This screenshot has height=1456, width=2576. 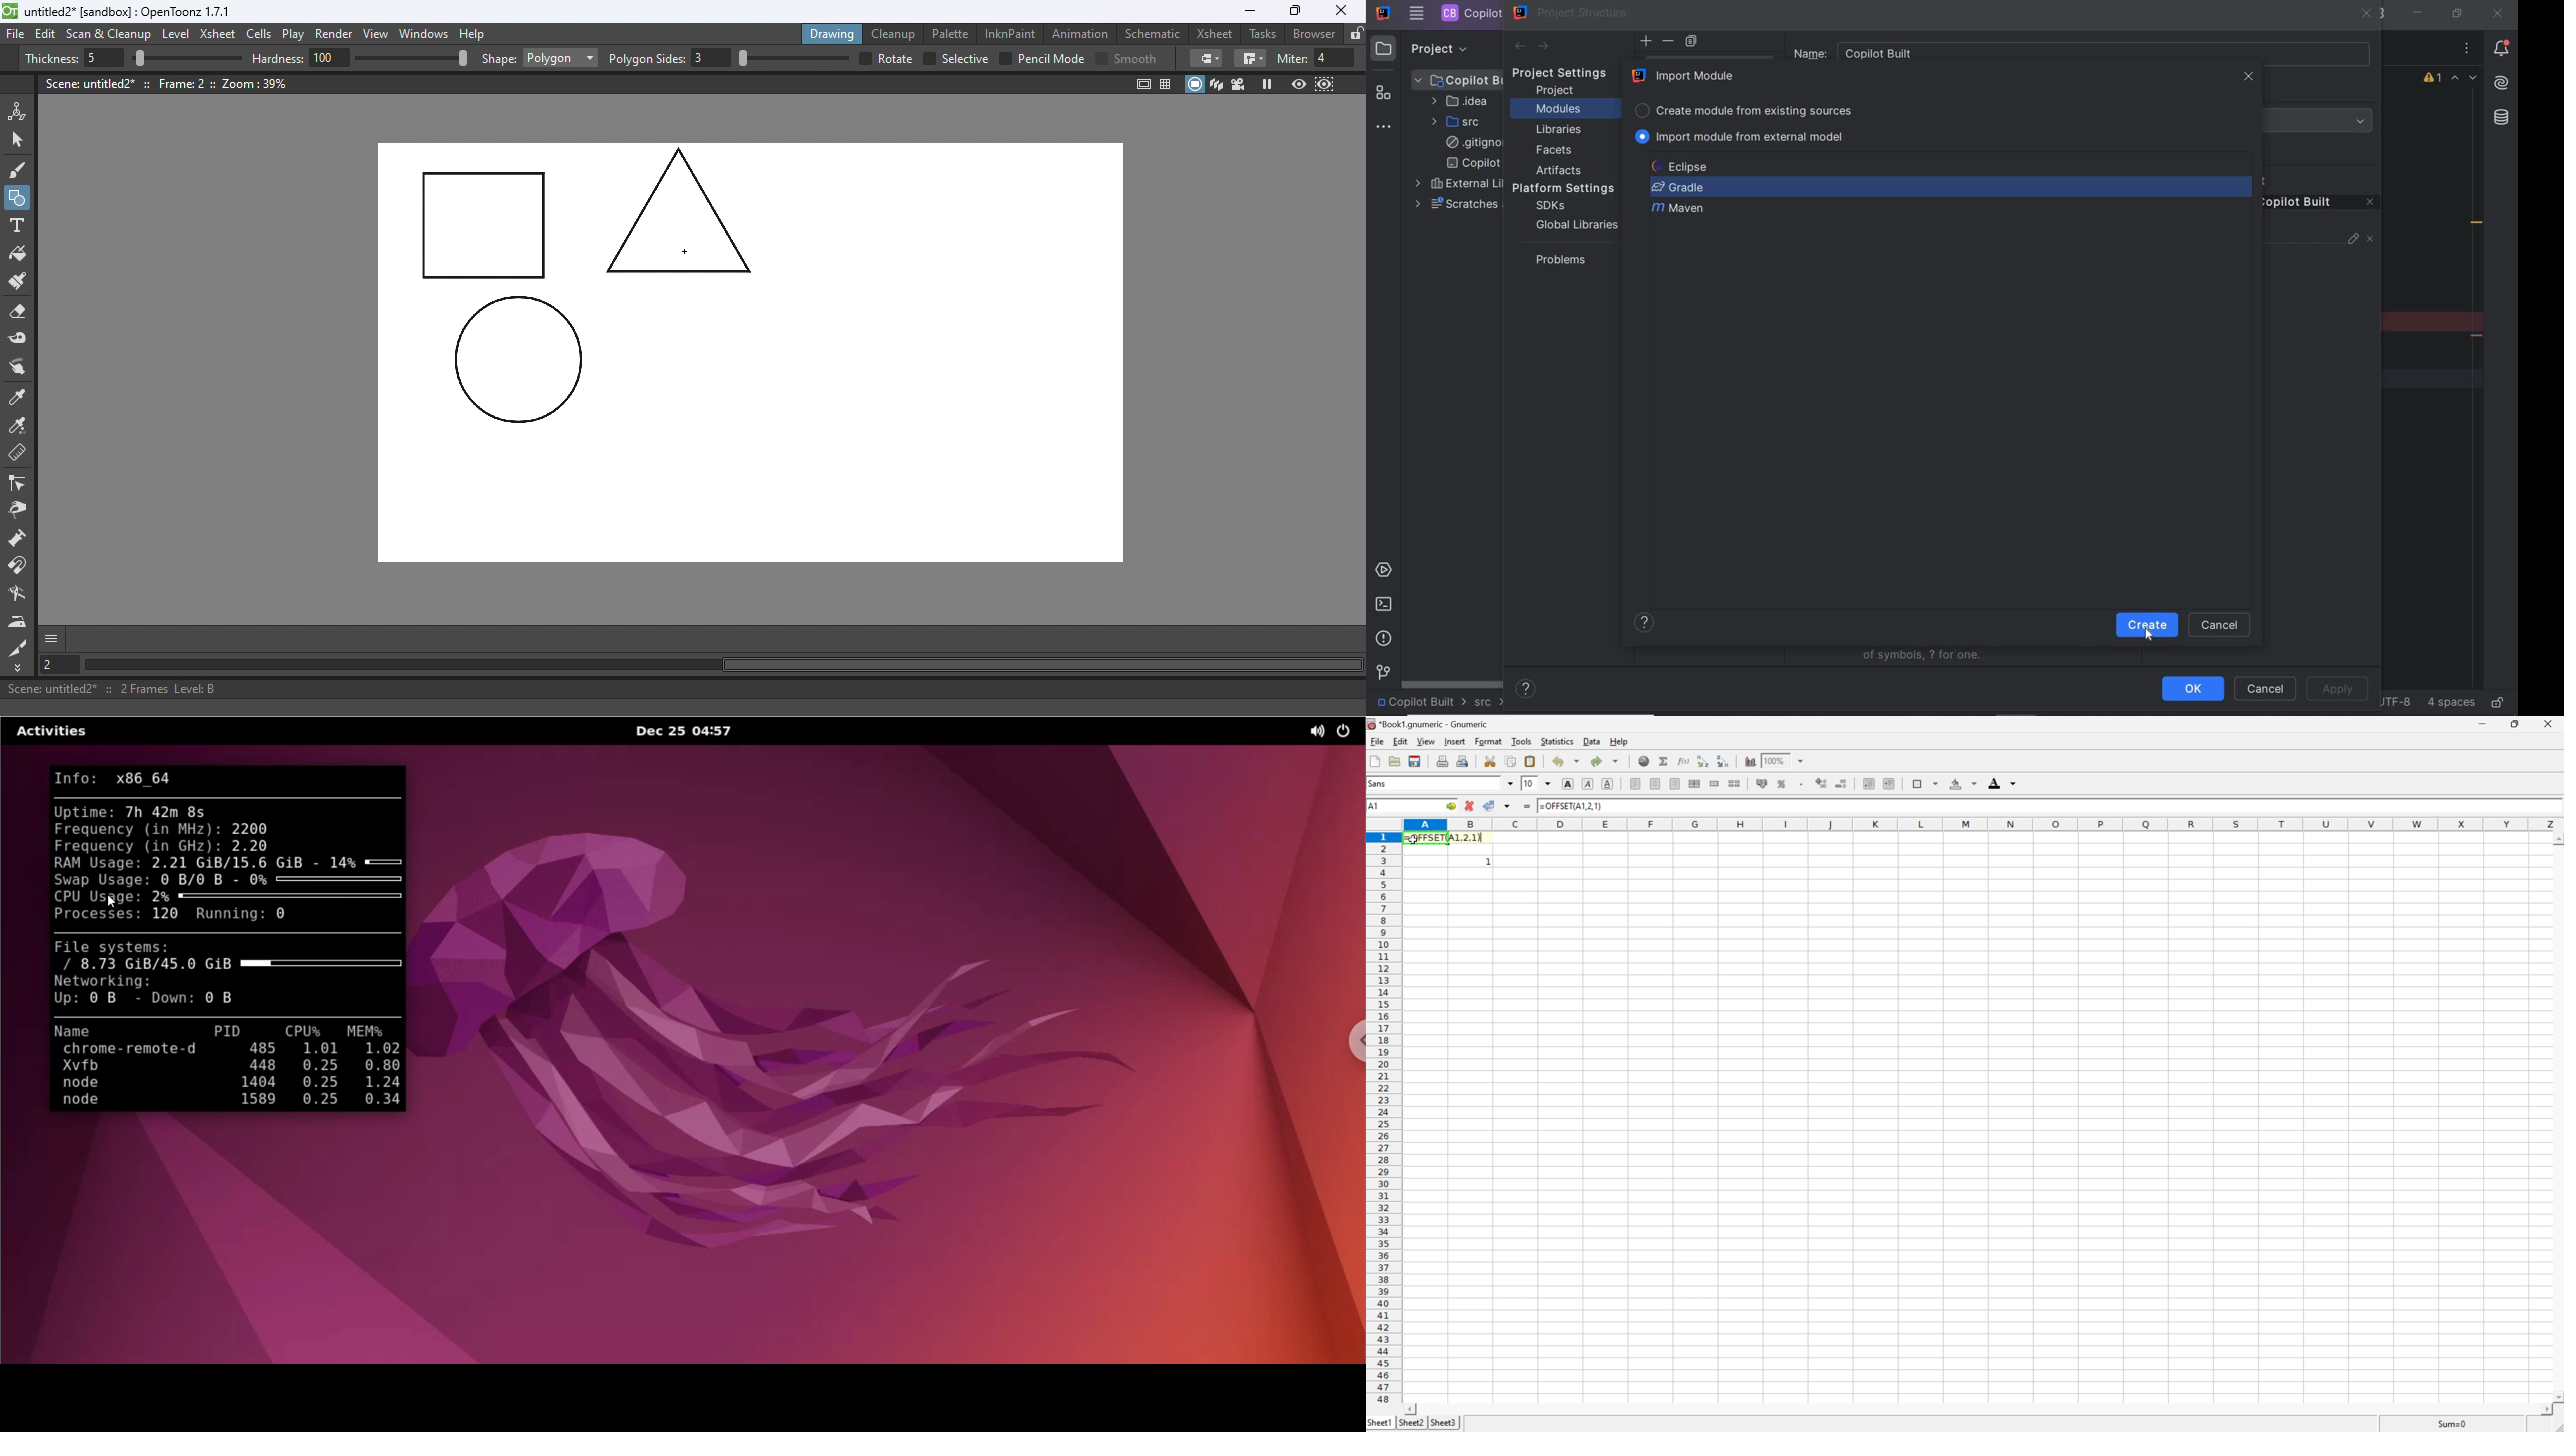 I want to click on File, so click(x=16, y=35).